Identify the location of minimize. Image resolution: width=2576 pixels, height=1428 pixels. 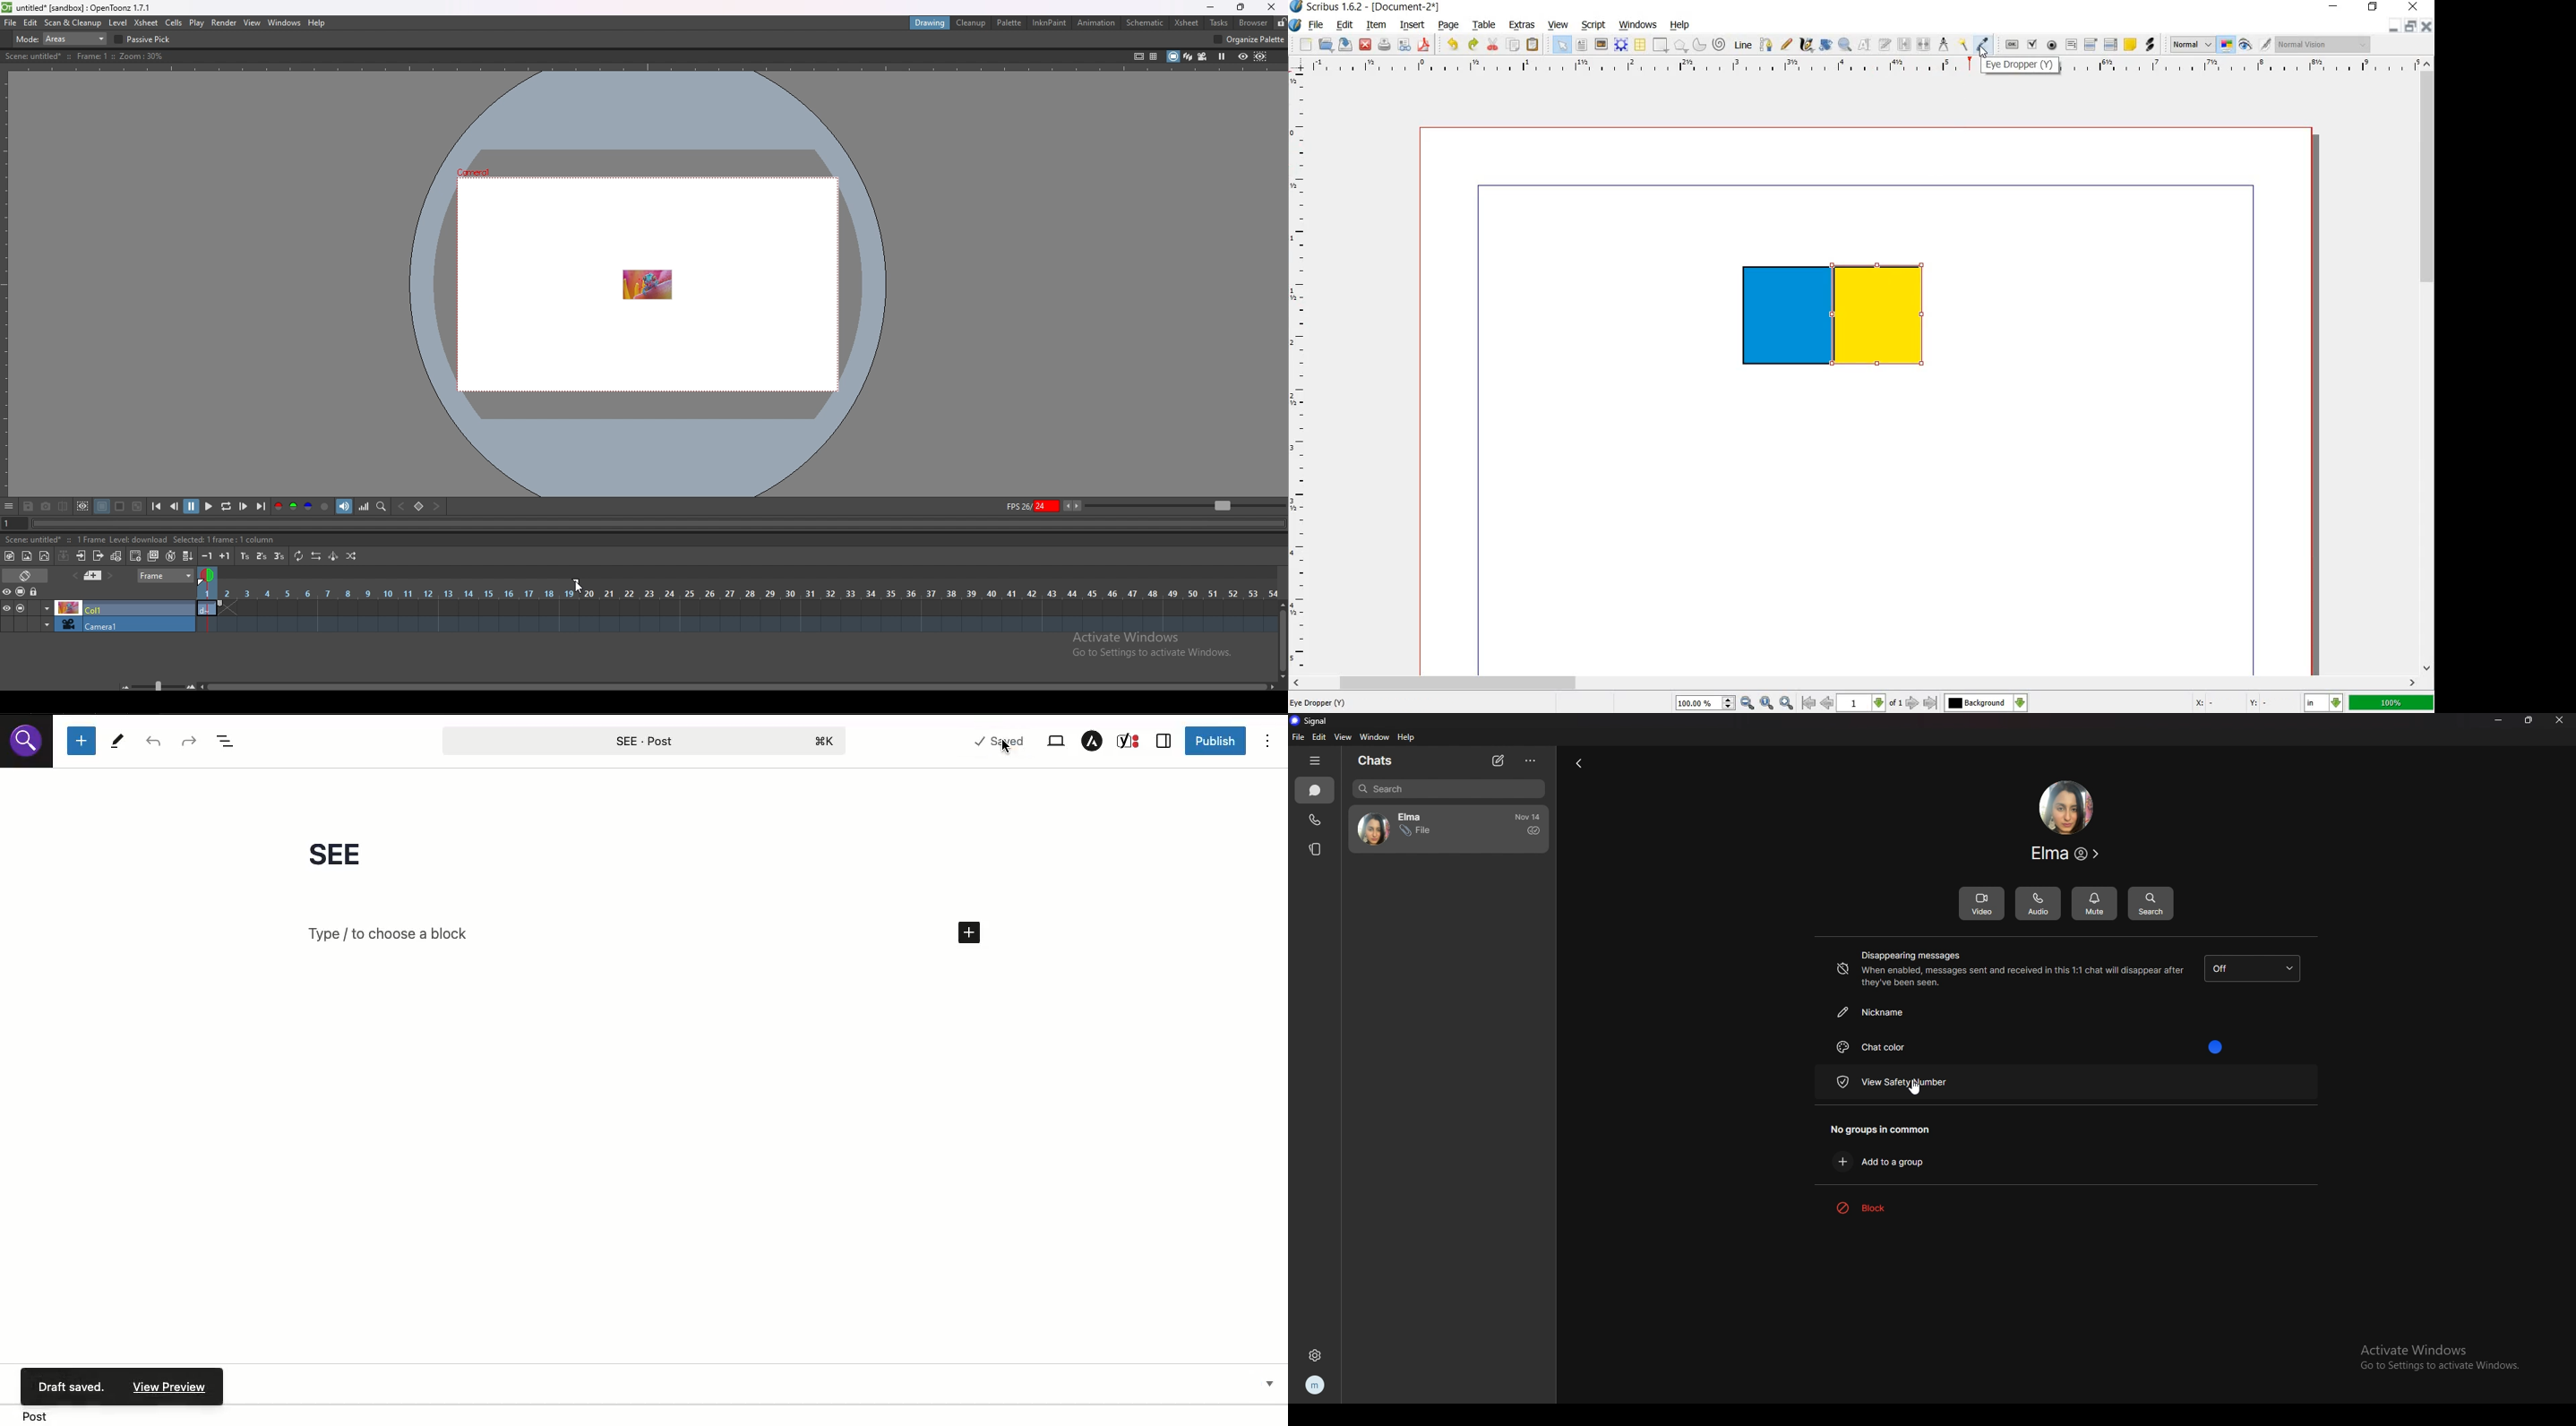
(2396, 26).